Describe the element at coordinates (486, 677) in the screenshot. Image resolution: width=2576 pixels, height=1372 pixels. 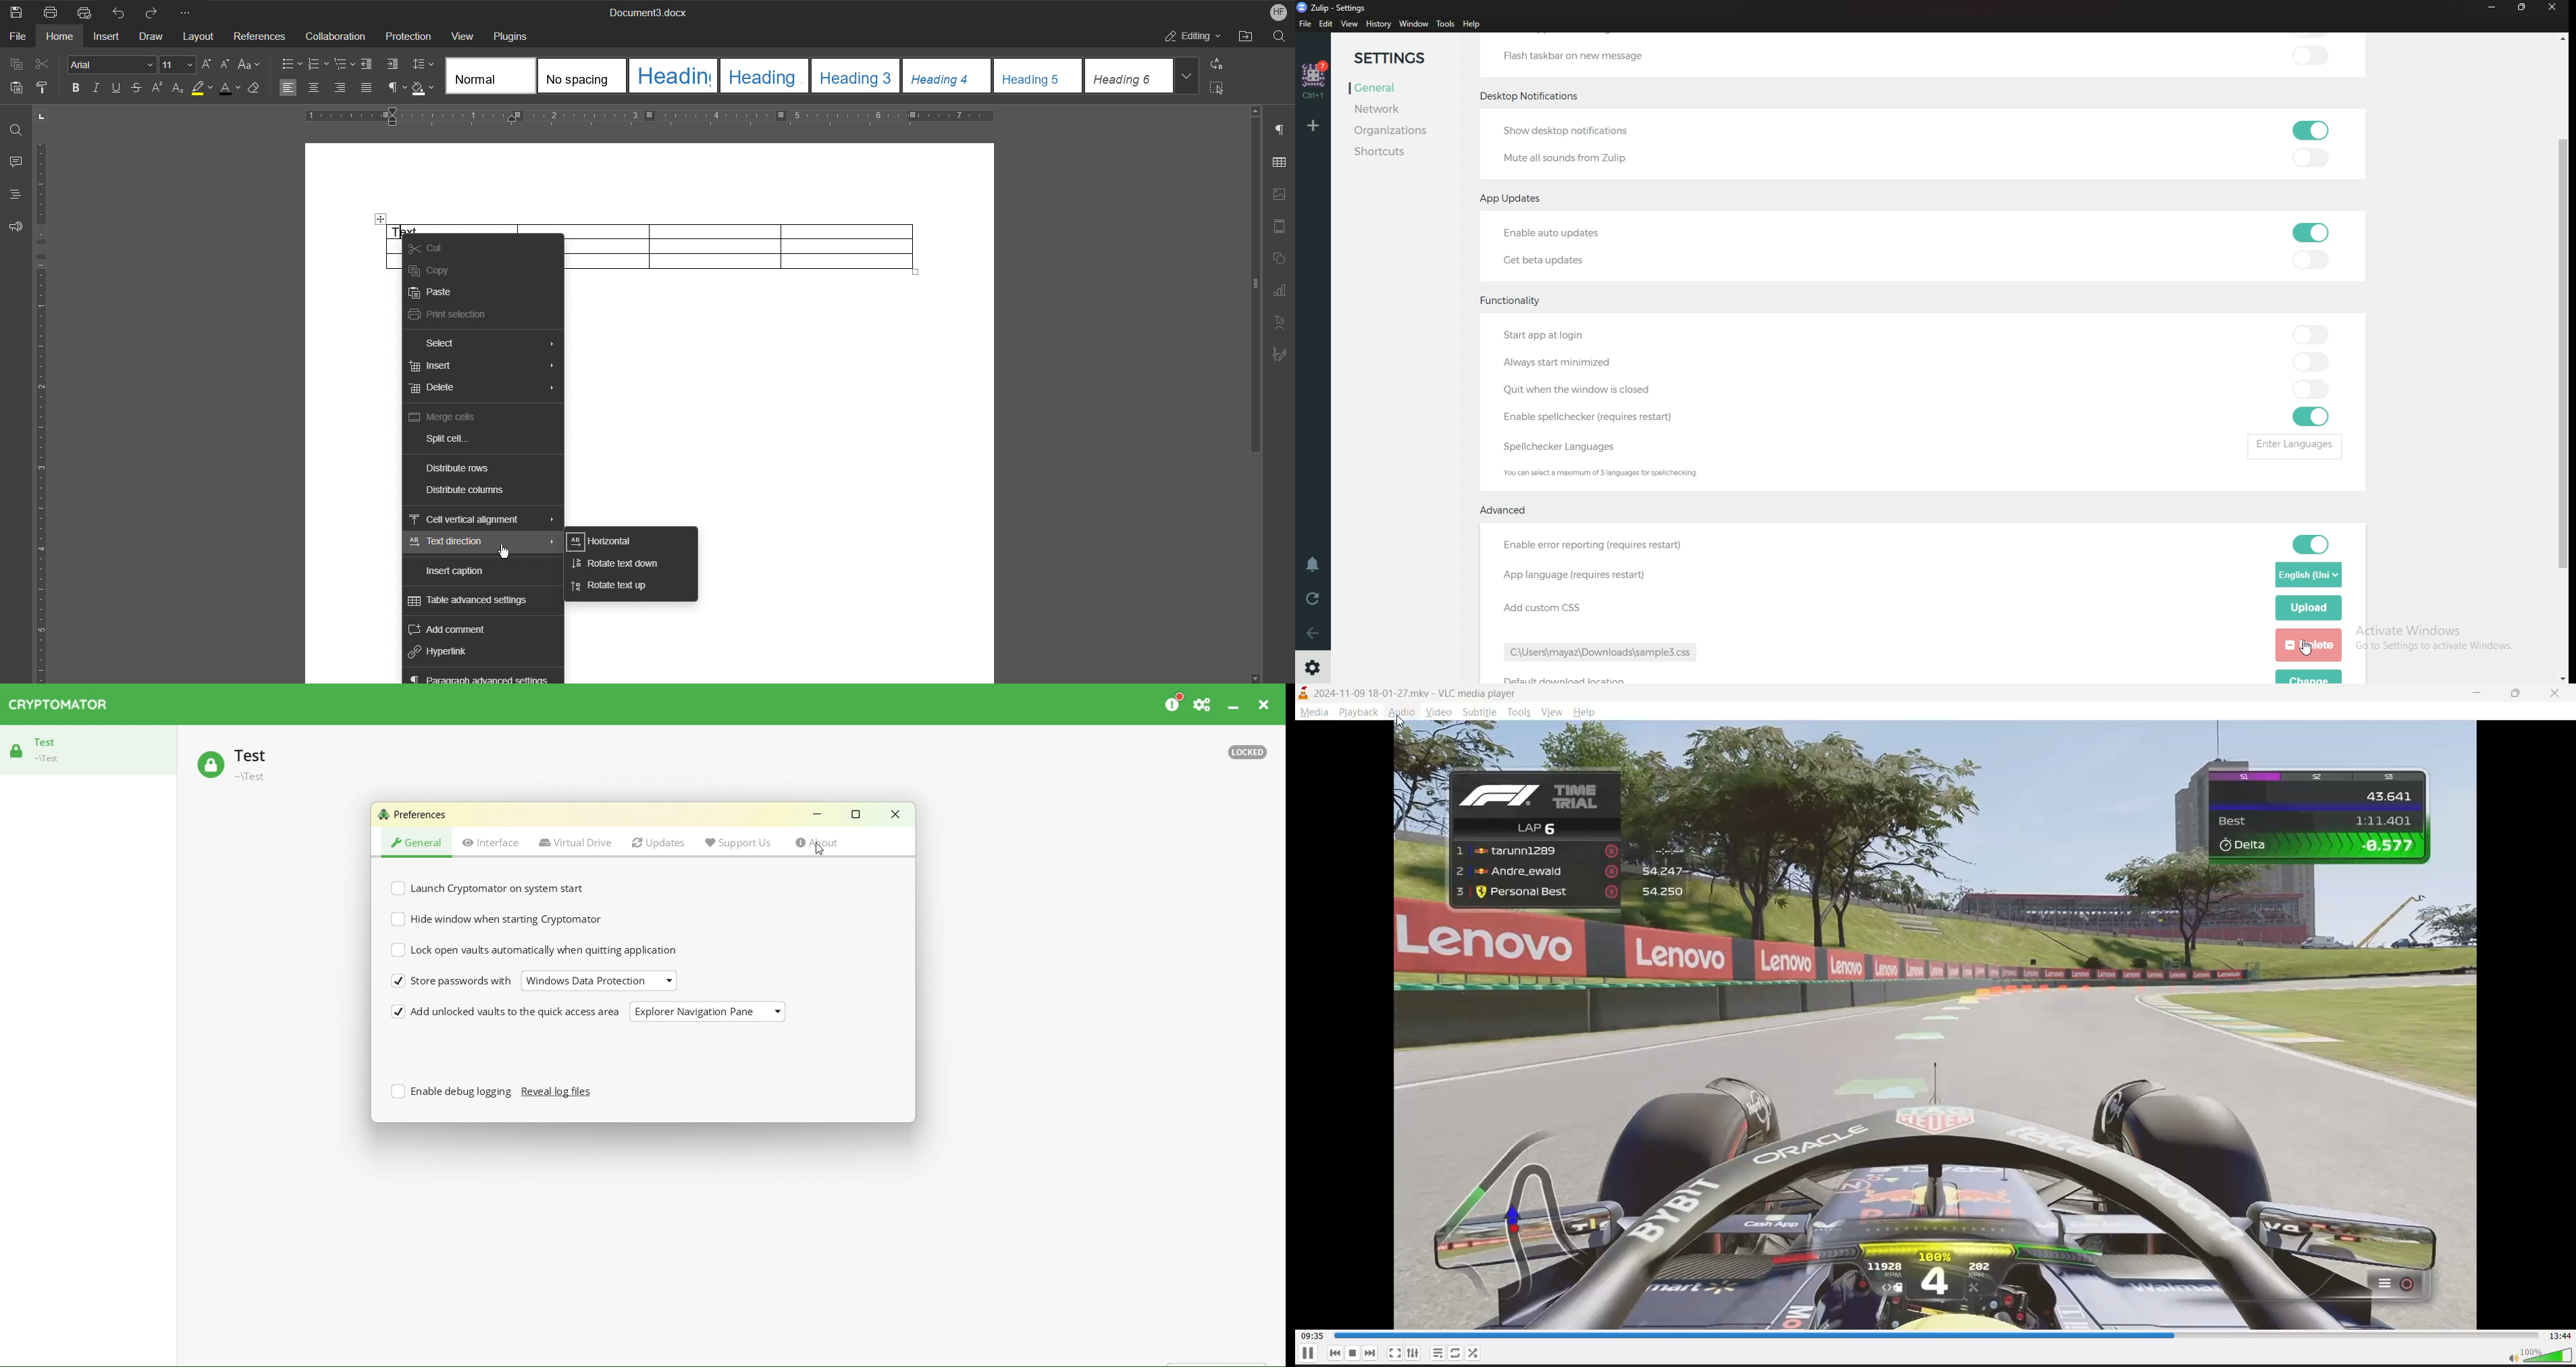
I see `Paragraph advanced settings` at that location.